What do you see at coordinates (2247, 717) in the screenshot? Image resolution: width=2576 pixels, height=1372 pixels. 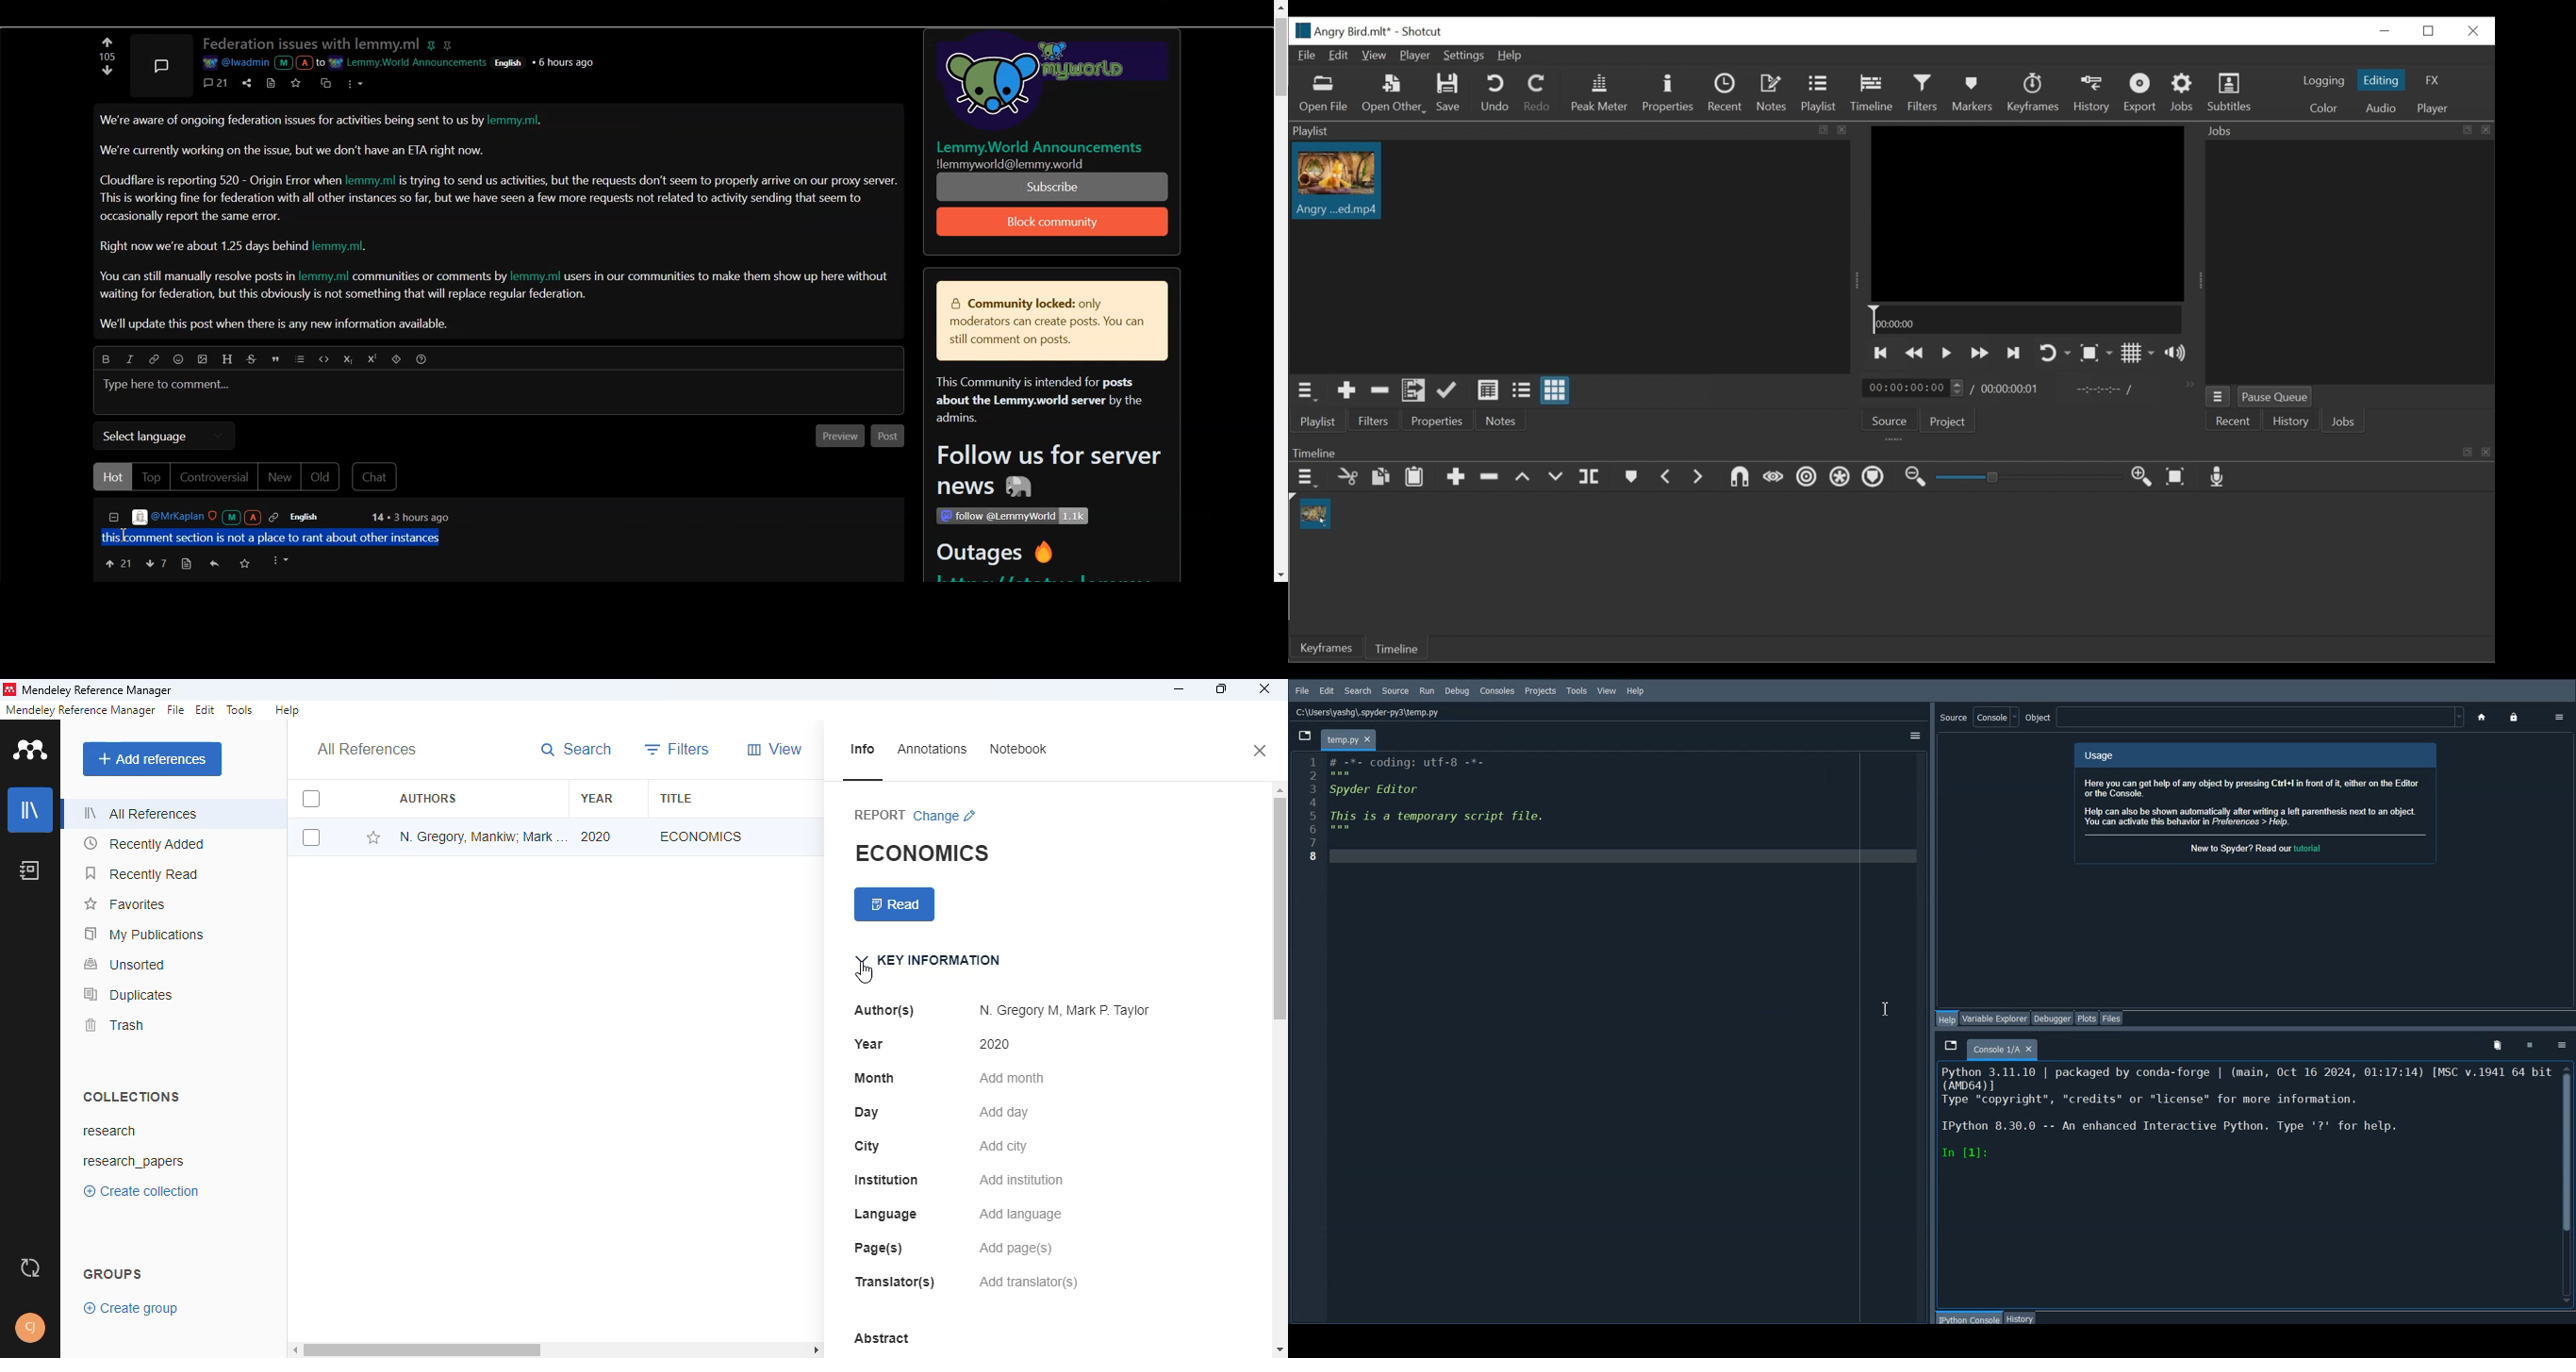 I see `Object` at bounding box center [2247, 717].